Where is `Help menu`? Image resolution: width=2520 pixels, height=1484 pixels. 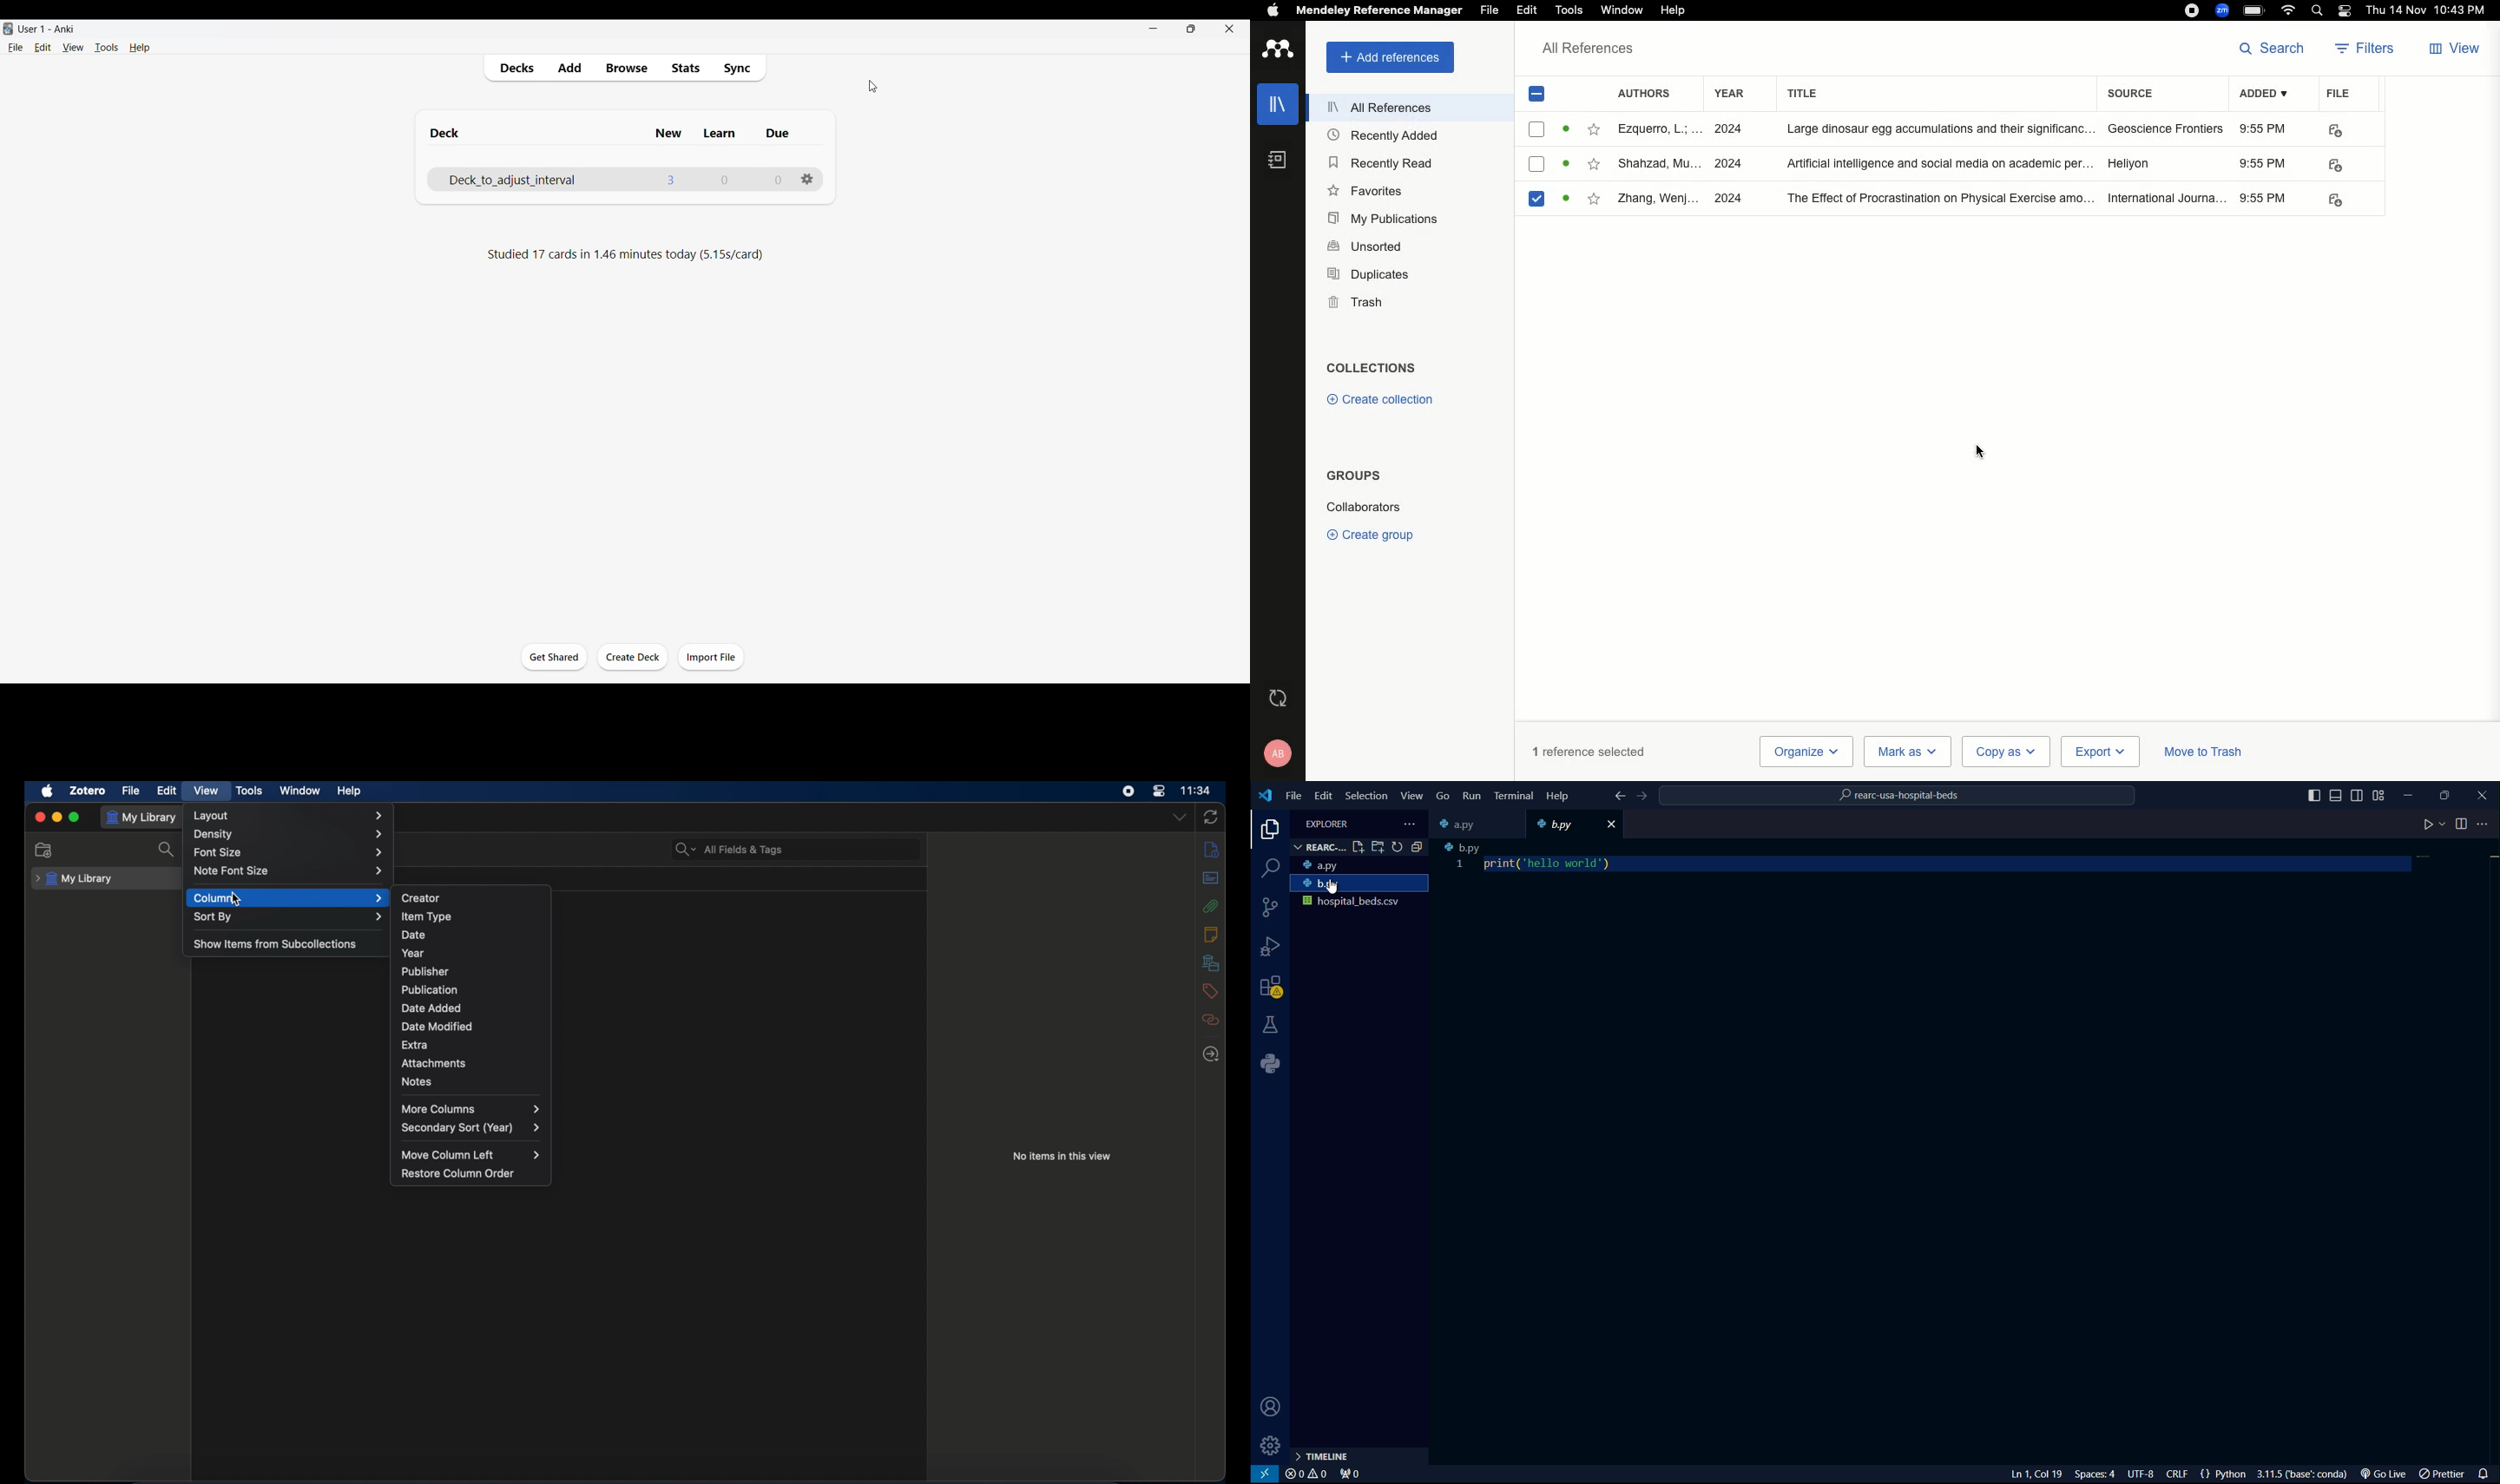
Help menu is located at coordinates (139, 48).